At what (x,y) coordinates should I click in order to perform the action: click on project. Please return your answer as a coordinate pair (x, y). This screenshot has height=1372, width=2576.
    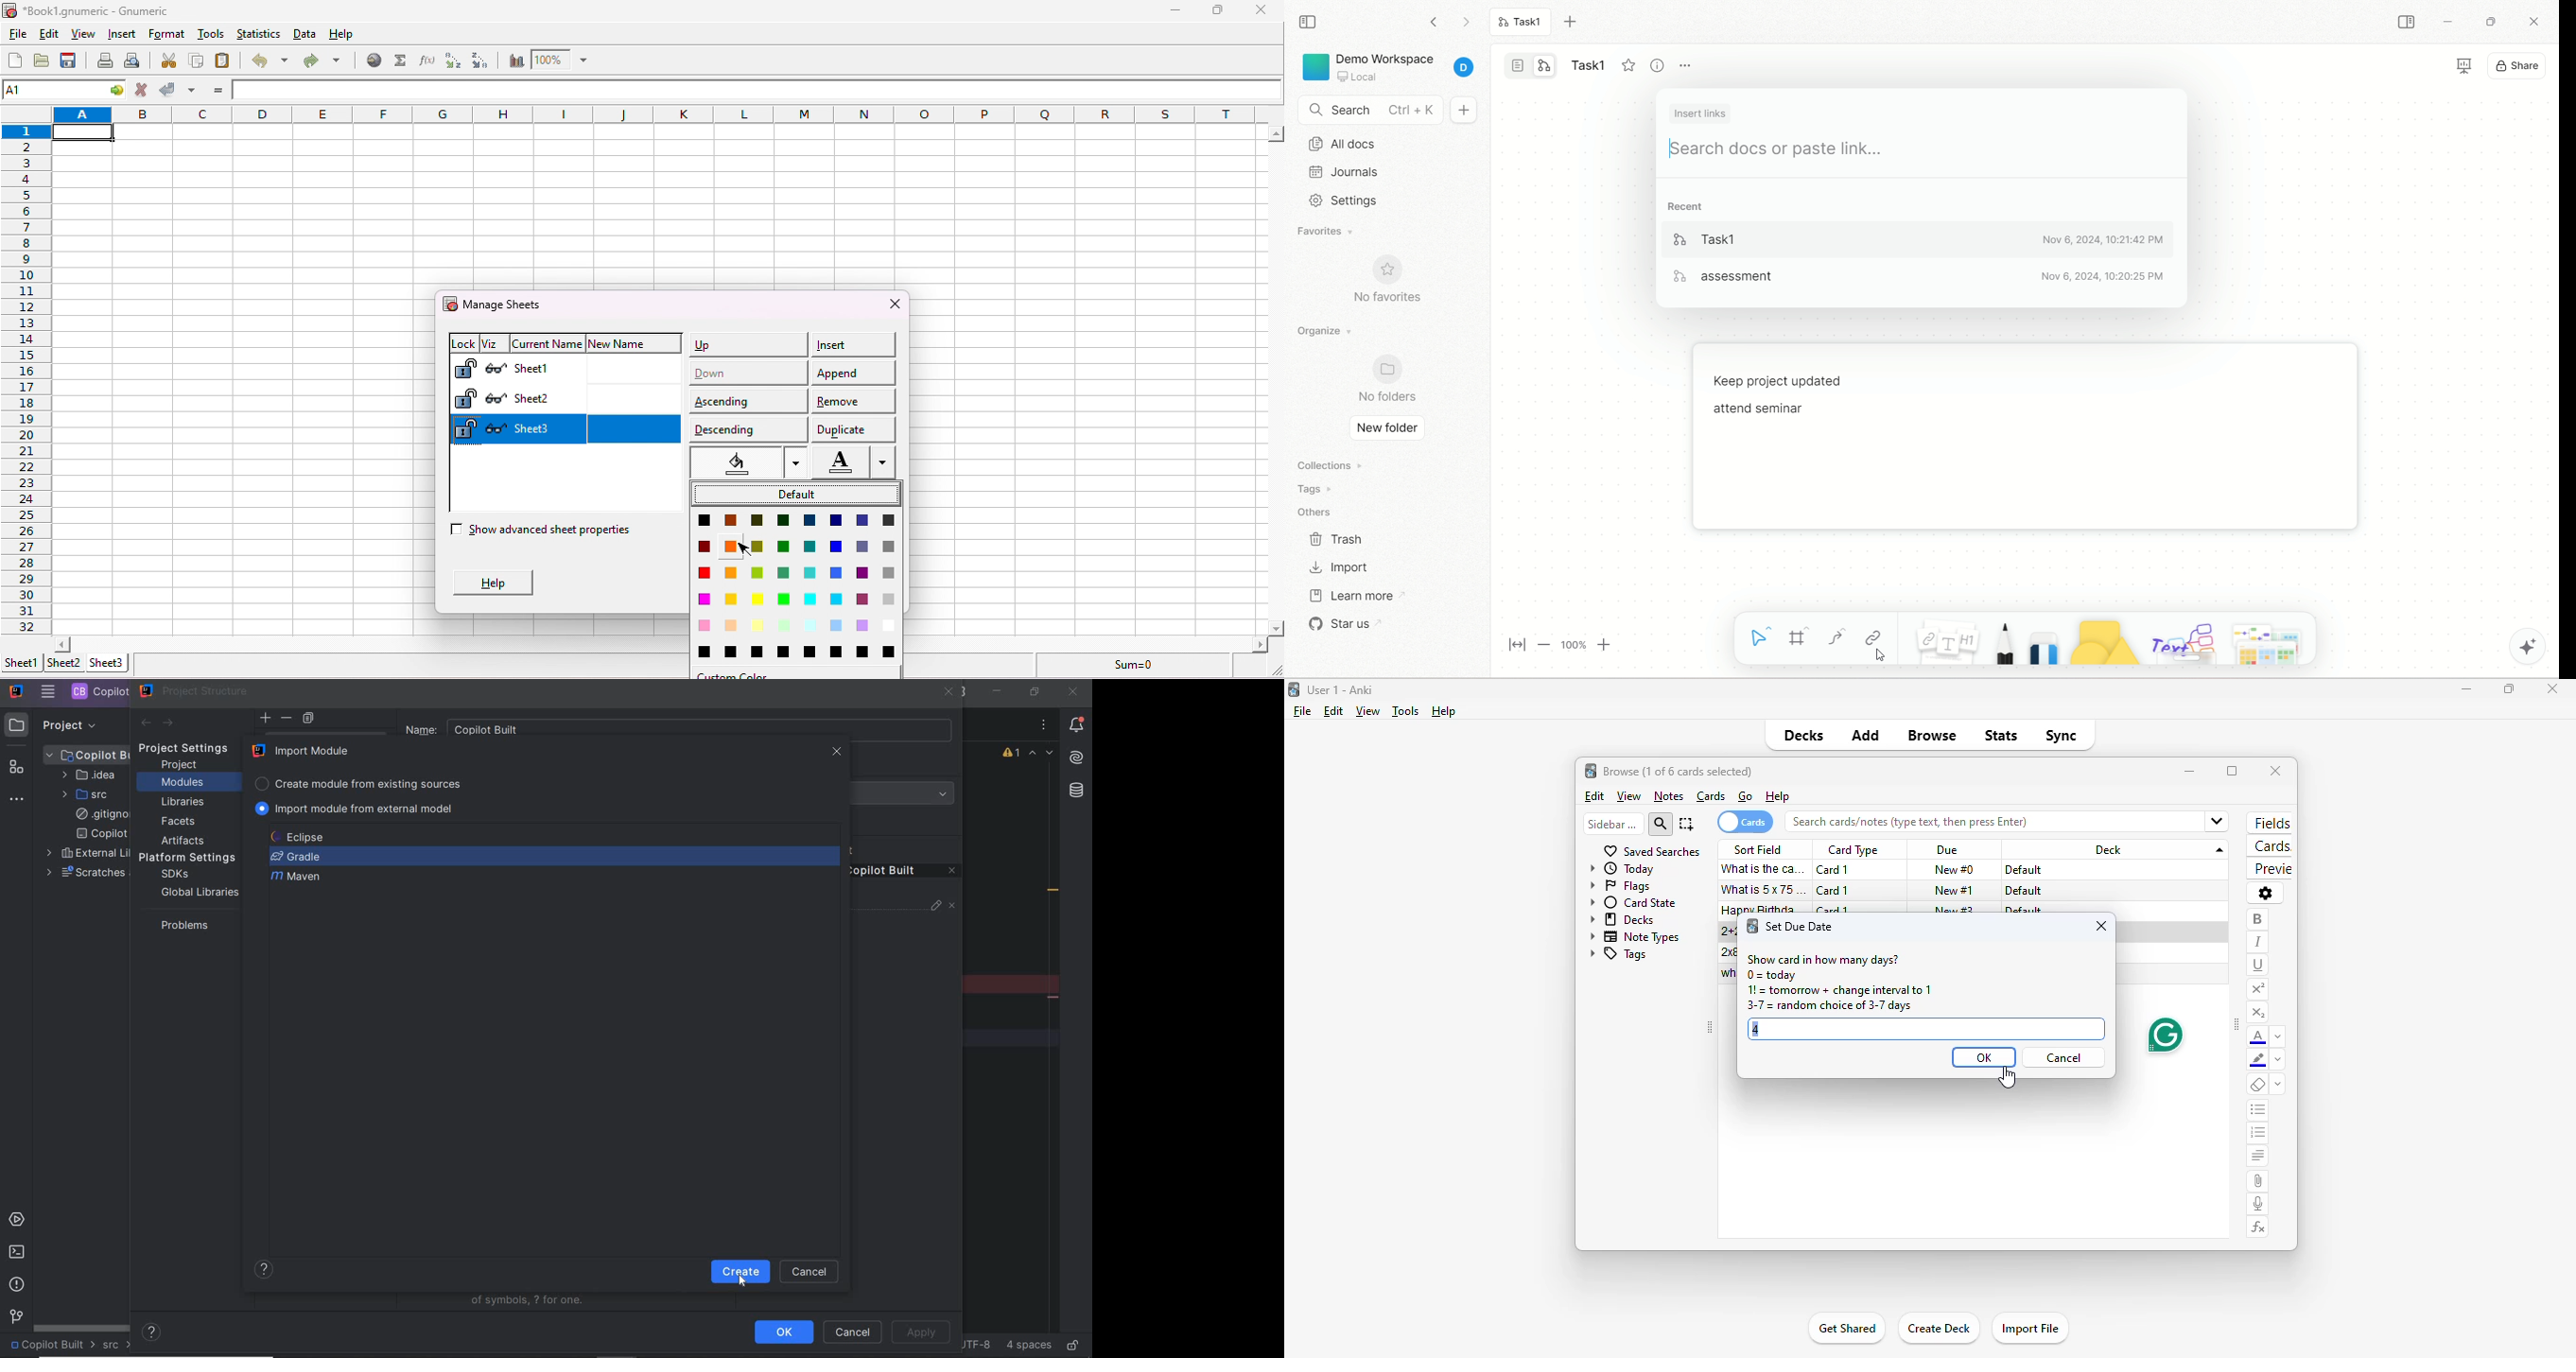
    Looking at the image, I should click on (180, 765).